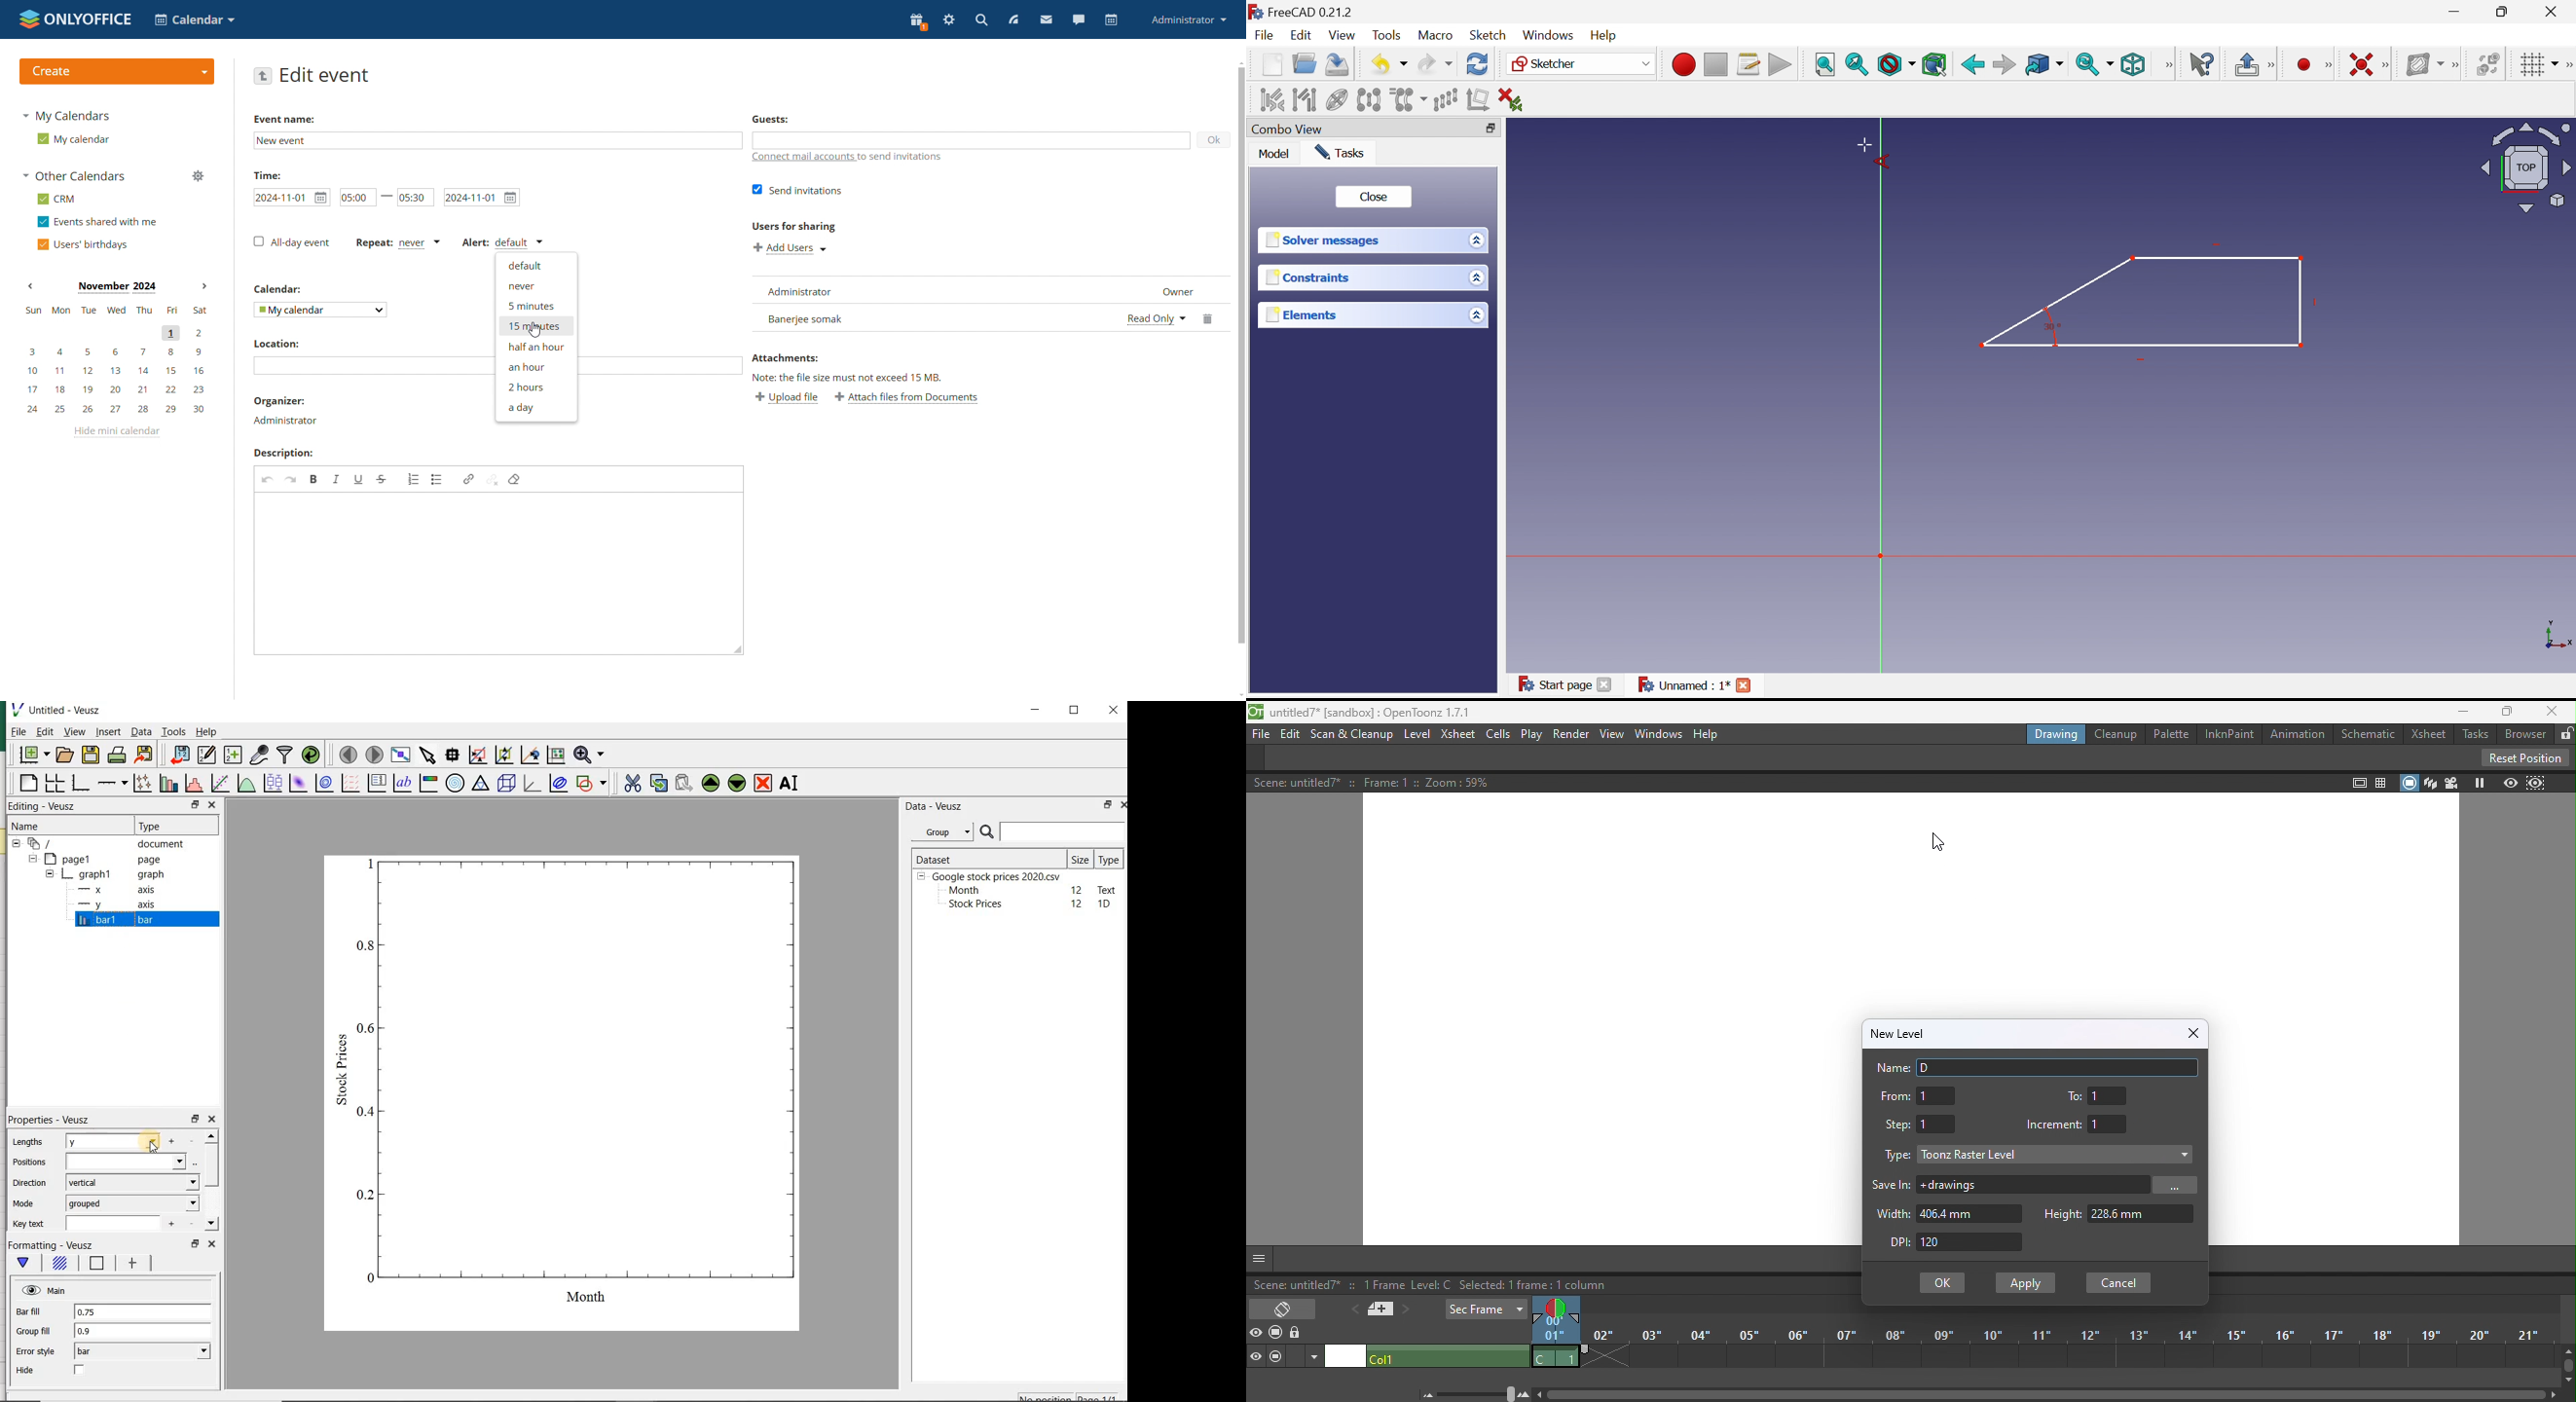 The width and height of the screenshot is (2576, 1428). What do you see at coordinates (271, 784) in the screenshot?
I see `plot box plots` at bounding box center [271, 784].